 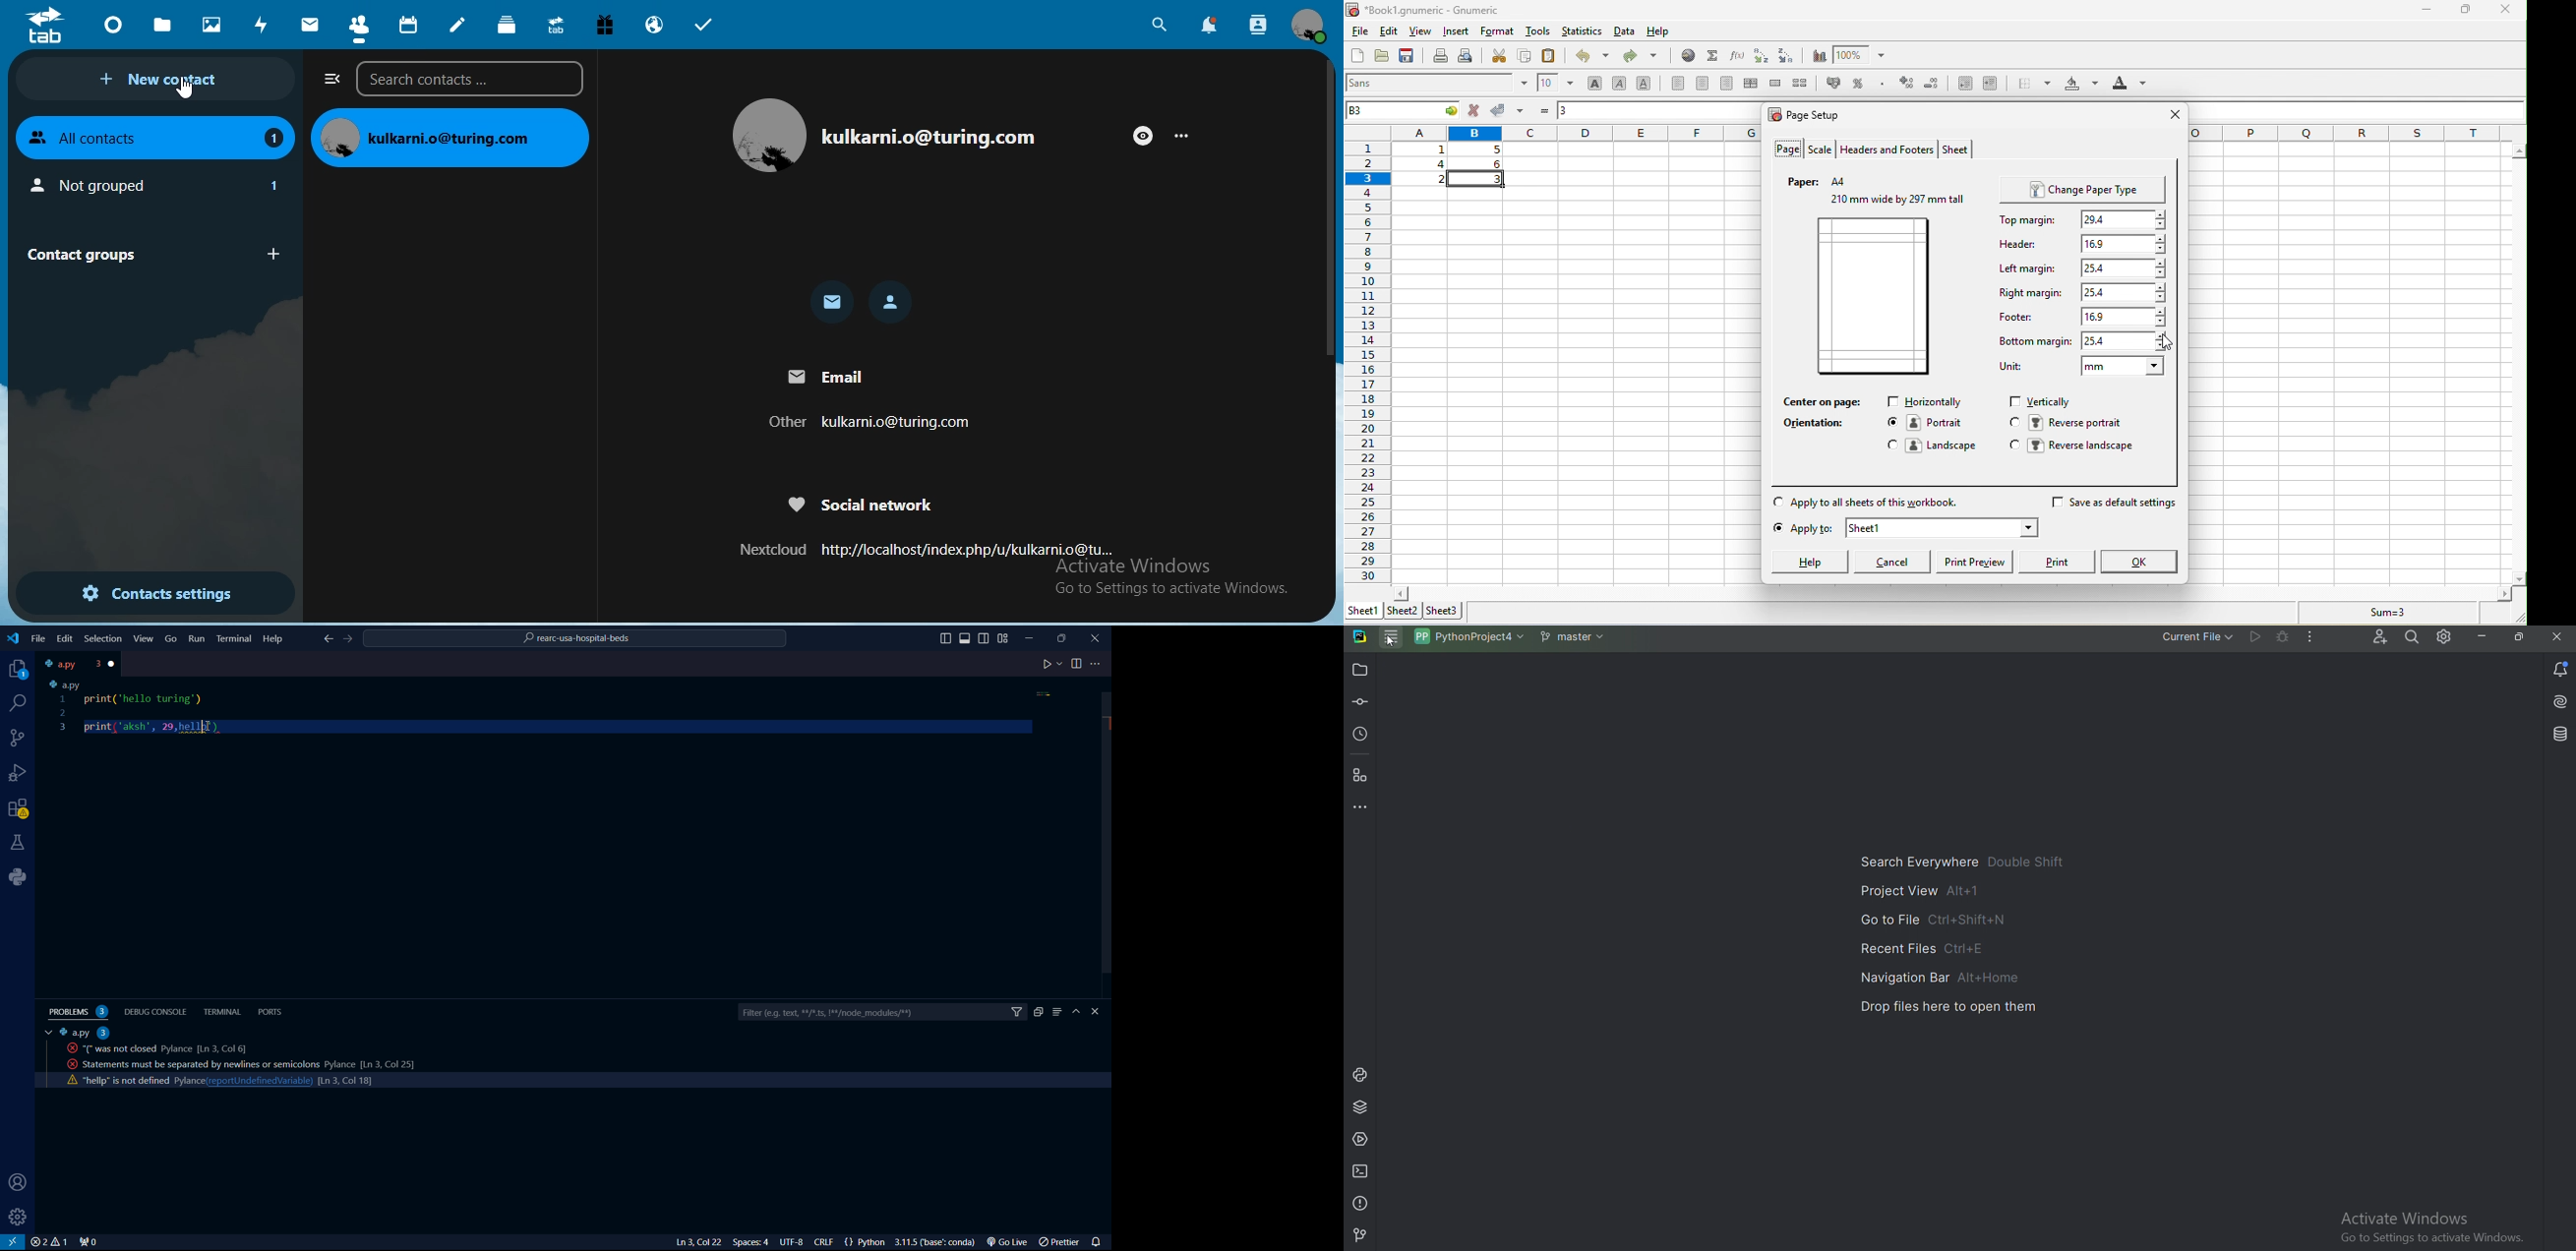 What do you see at coordinates (2168, 344) in the screenshot?
I see `cursor movement` at bounding box center [2168, 344].